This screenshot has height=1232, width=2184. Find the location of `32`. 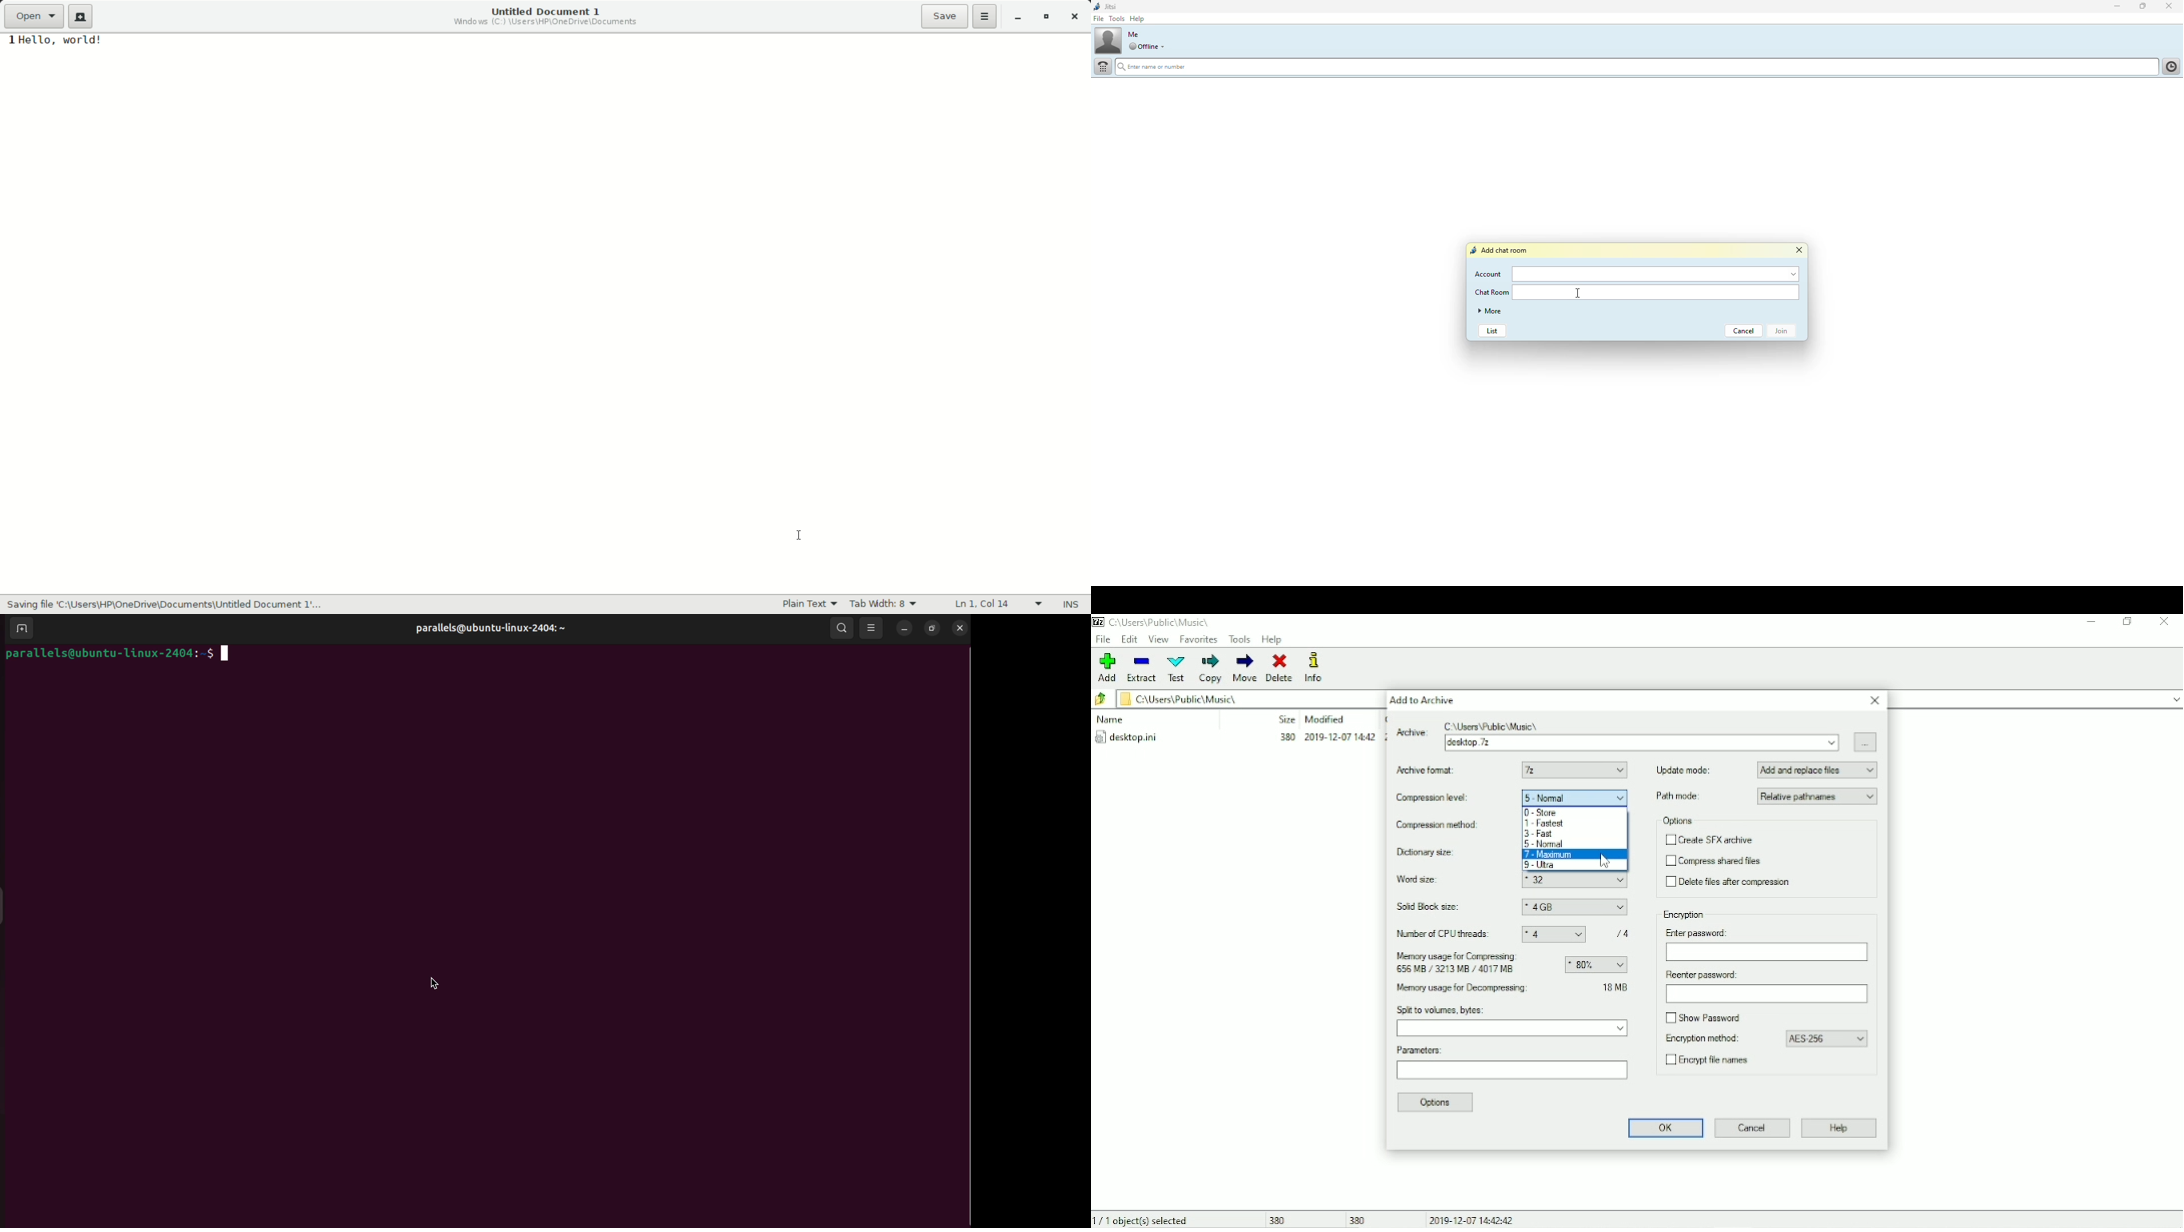

32 is located at coordinates (1576, 881).